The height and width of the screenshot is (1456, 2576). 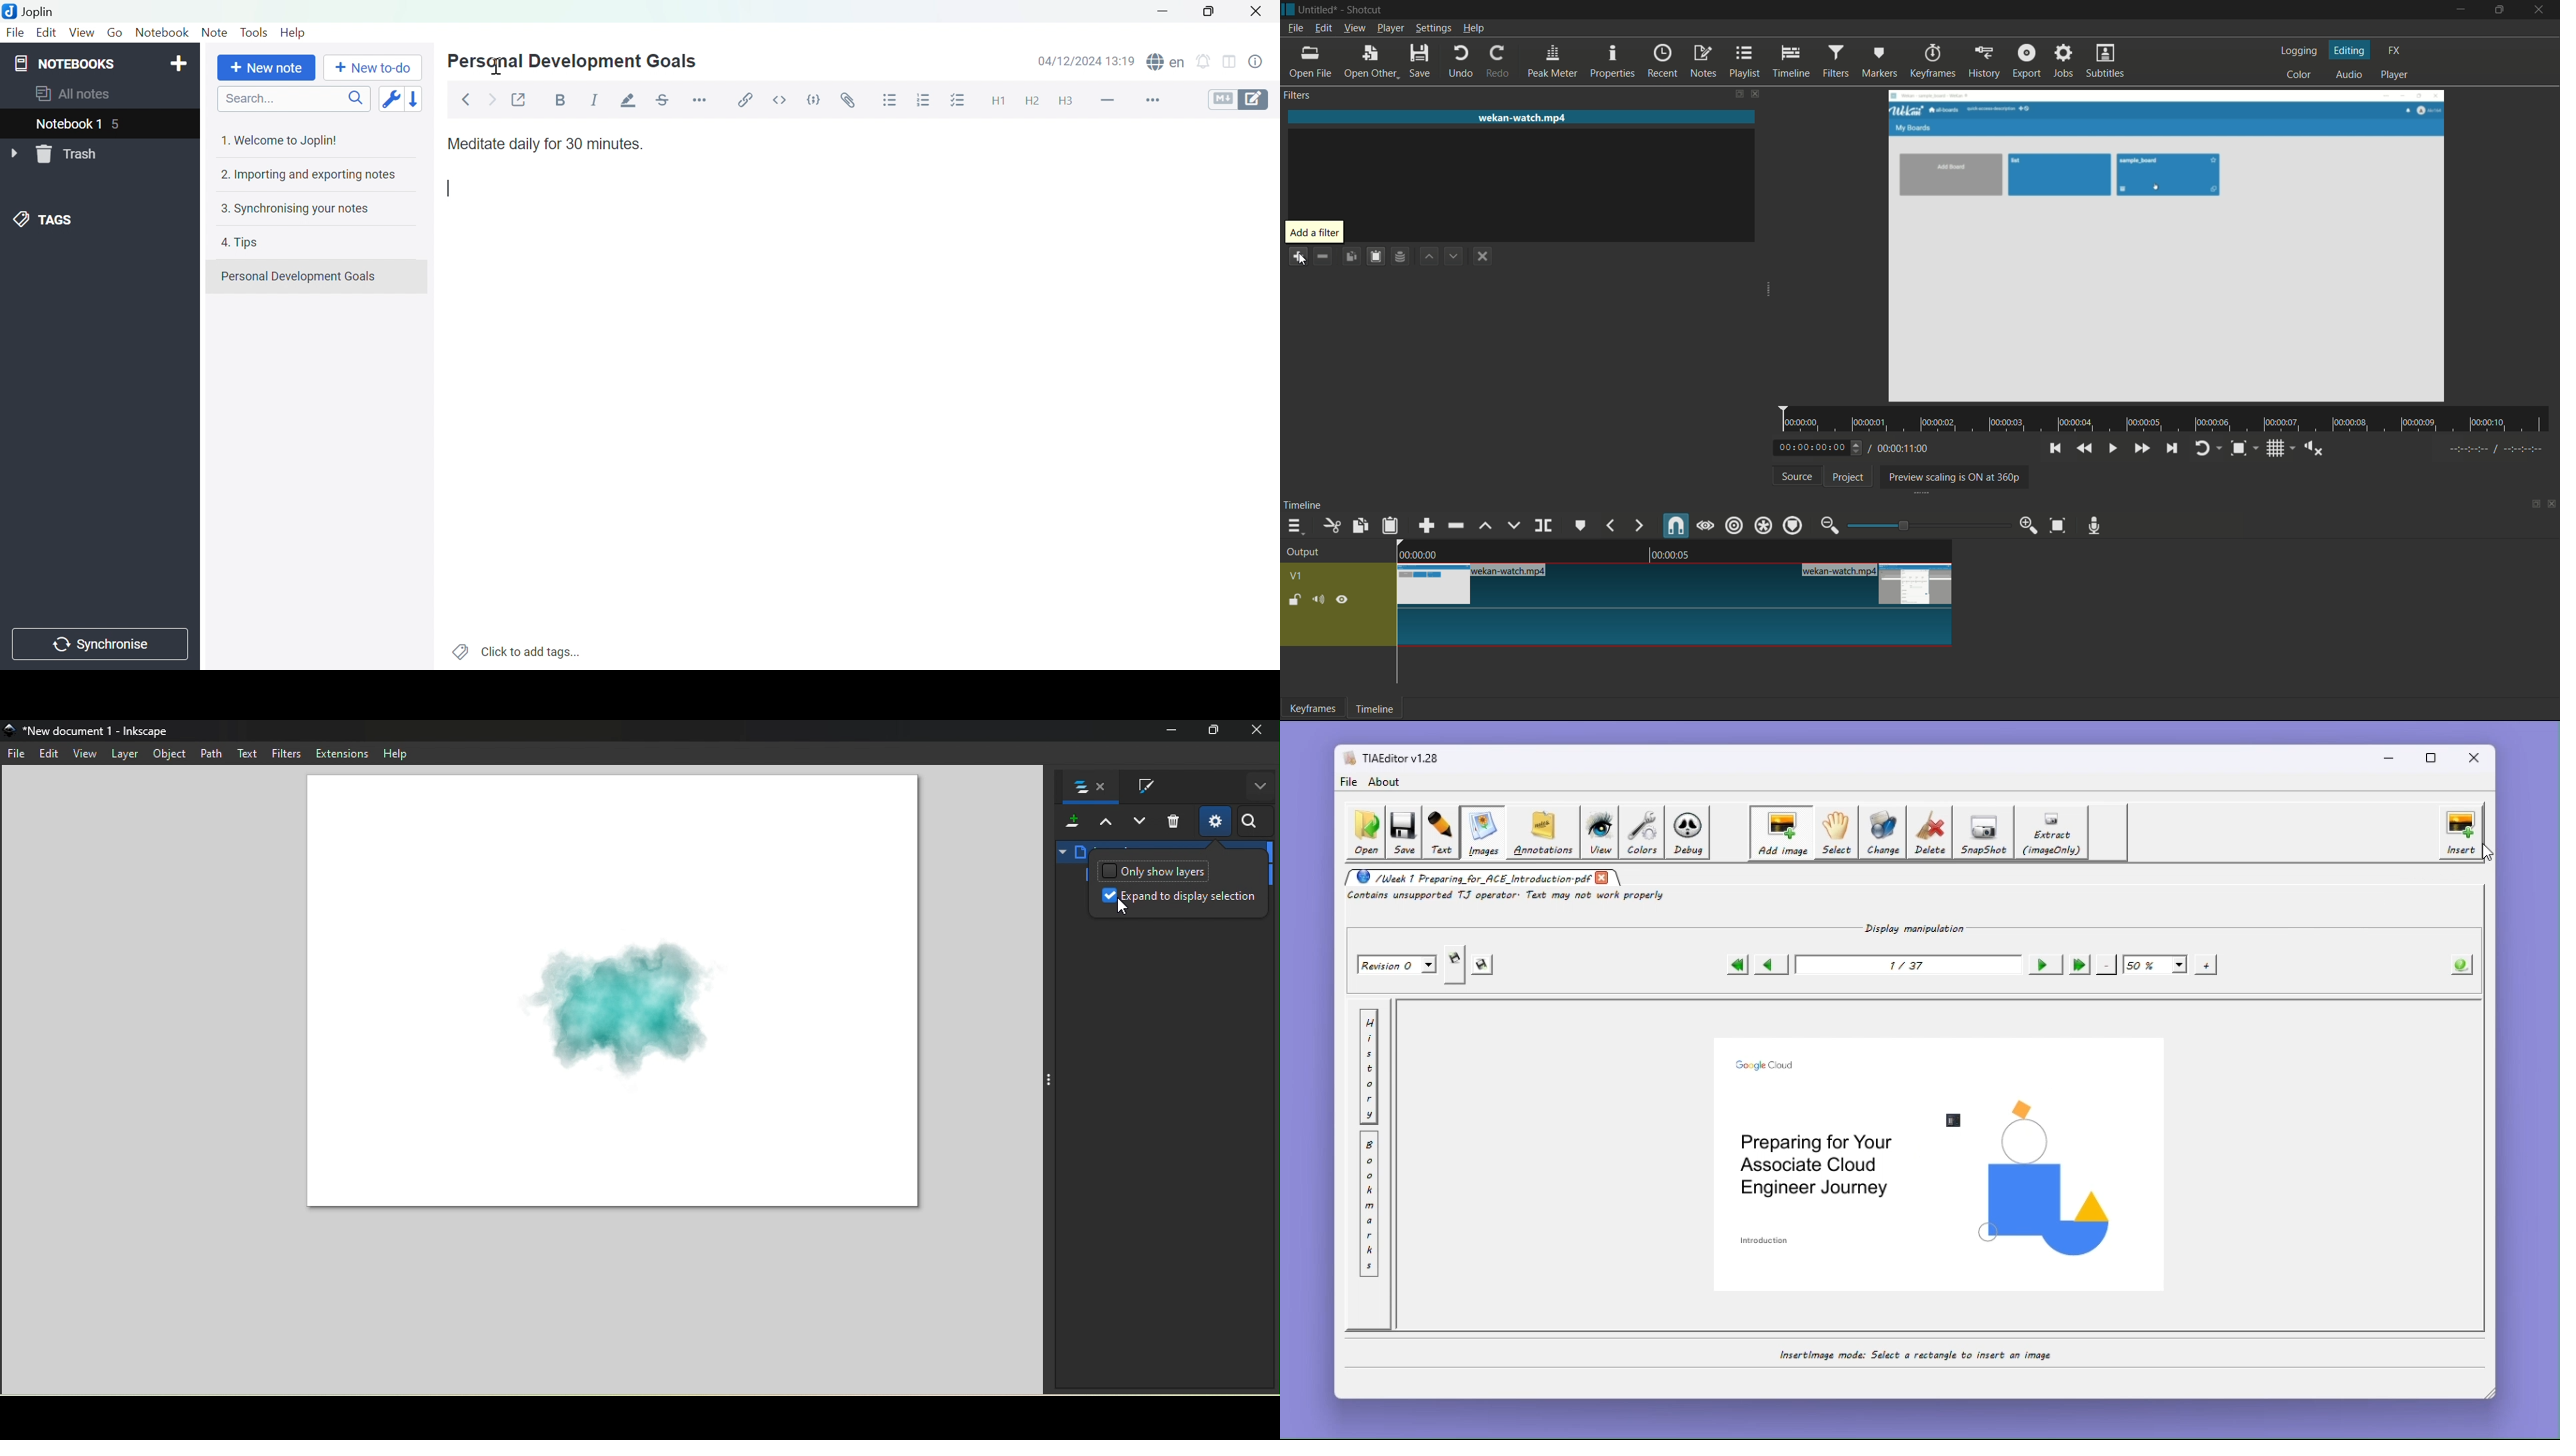 What do you see at coordinates (1500, 61) in the screenshot?
I see `redo` at bounding box center [1500, 61].